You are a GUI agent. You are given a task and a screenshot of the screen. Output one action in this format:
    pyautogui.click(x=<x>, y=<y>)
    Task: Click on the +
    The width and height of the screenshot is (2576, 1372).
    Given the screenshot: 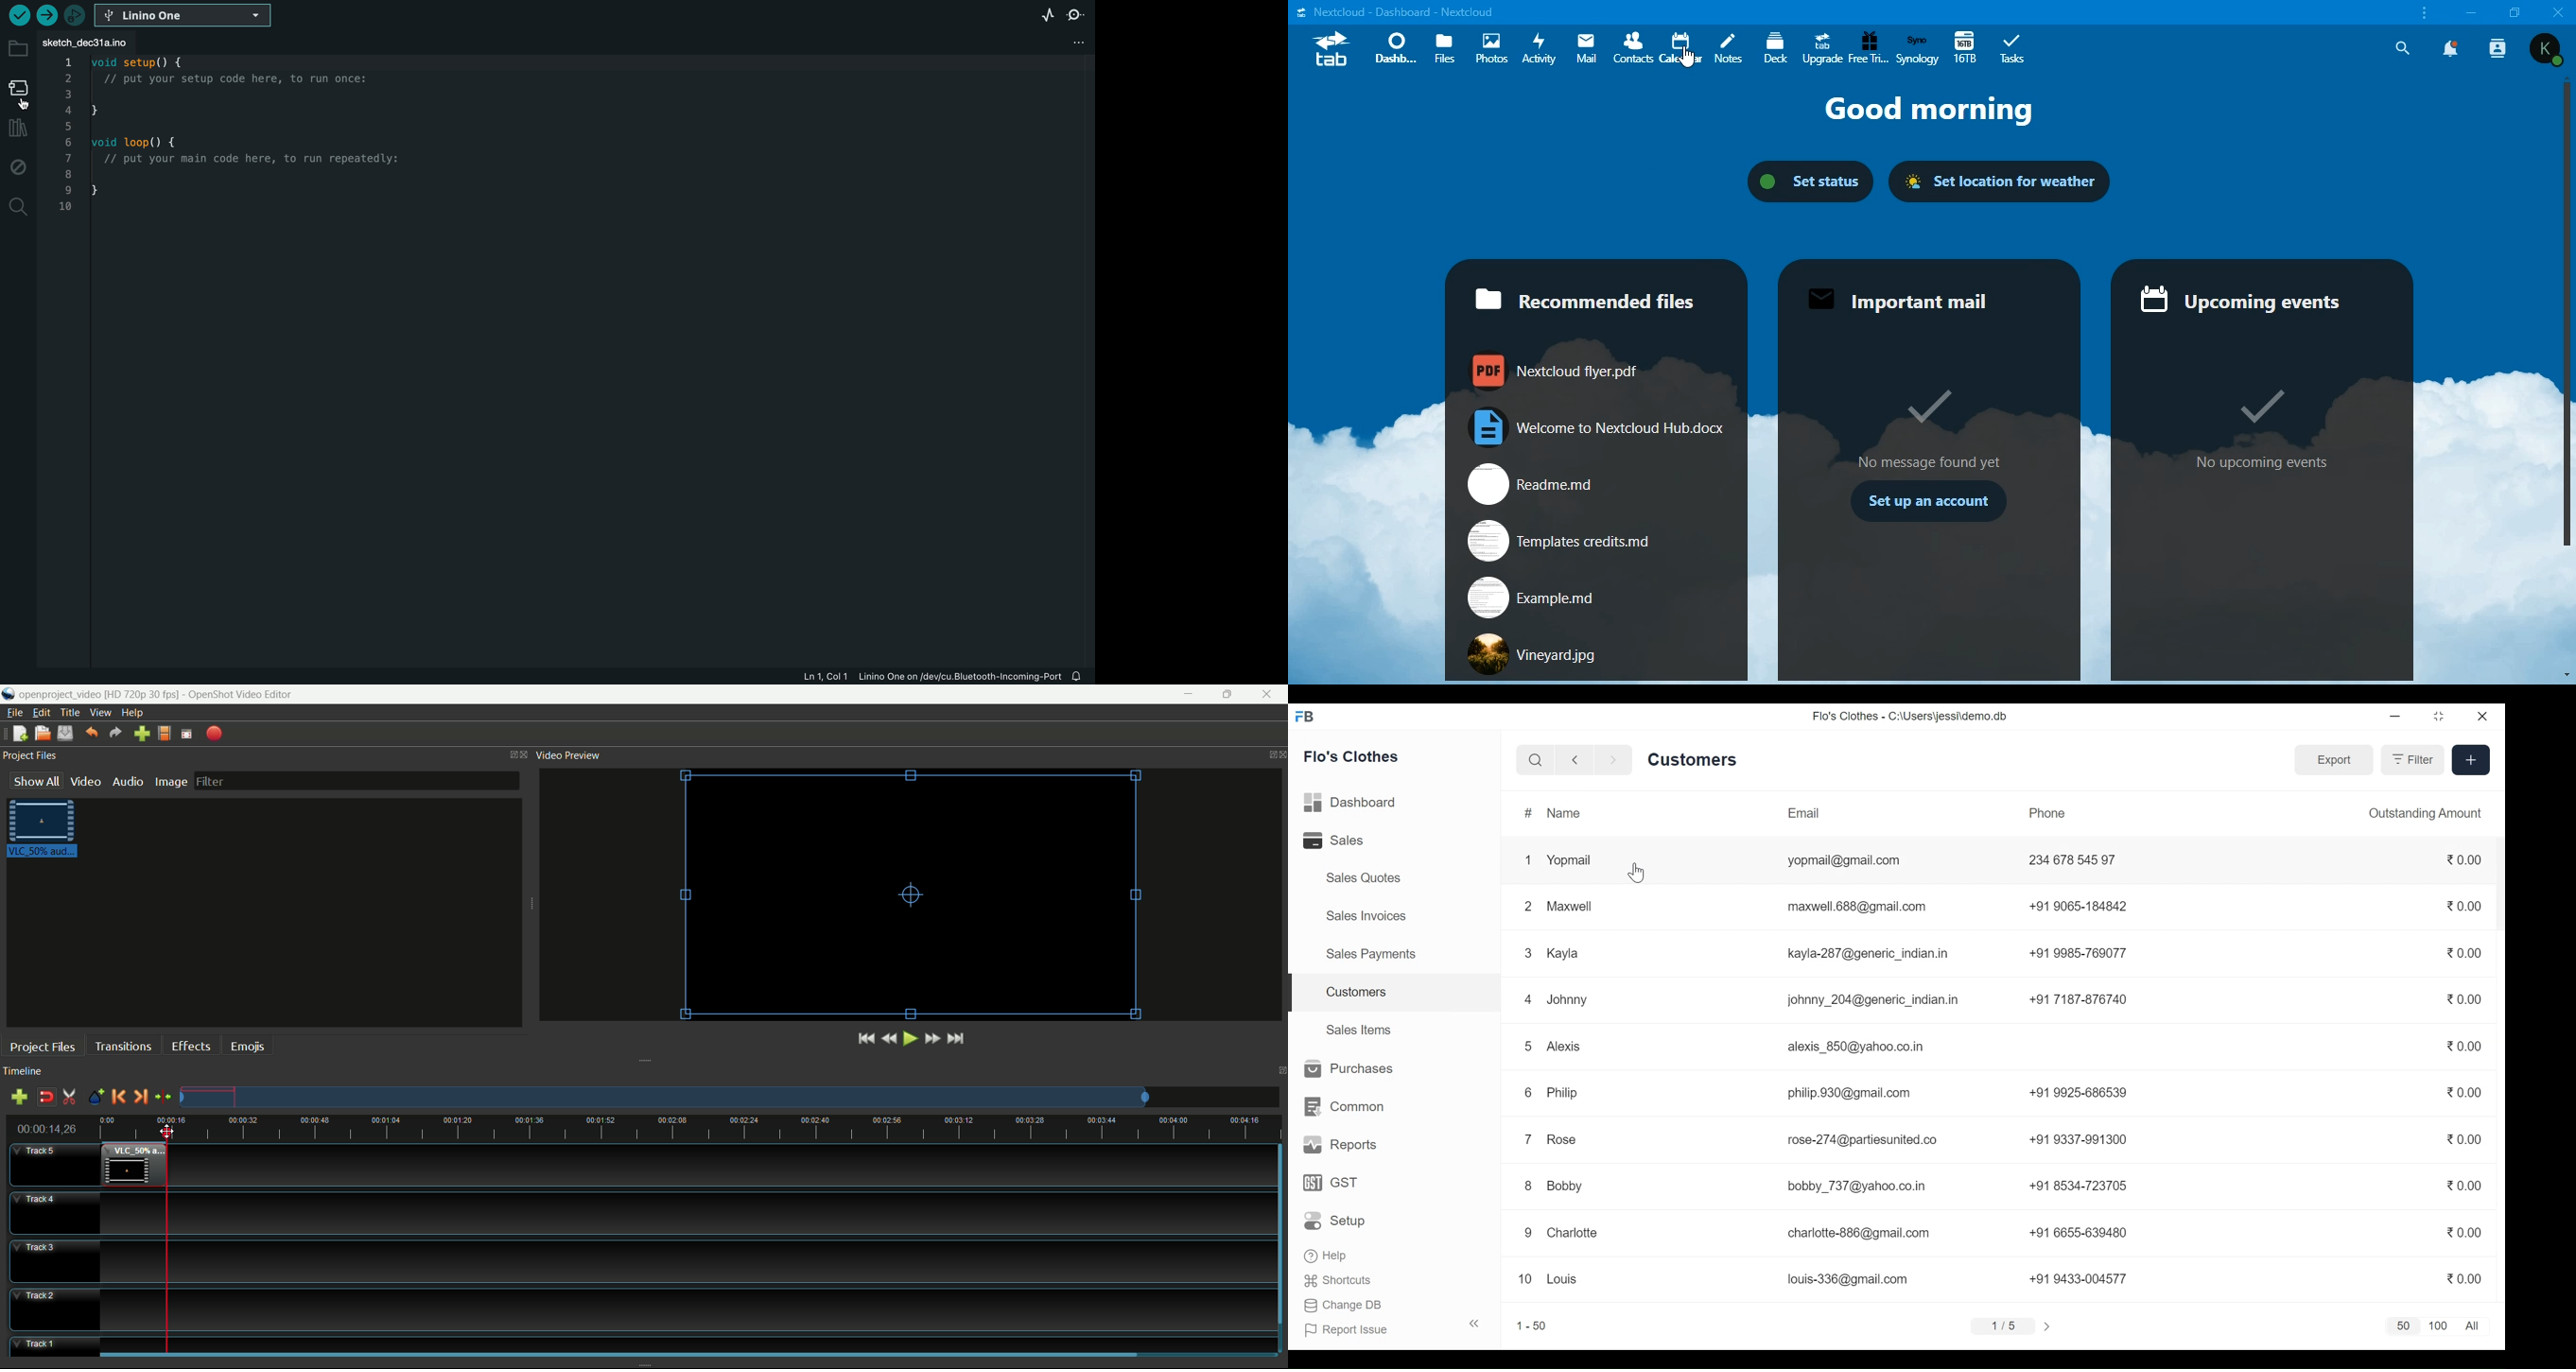 What is the action you would take?
    pyautogui.click(x=2473, y=761)
    